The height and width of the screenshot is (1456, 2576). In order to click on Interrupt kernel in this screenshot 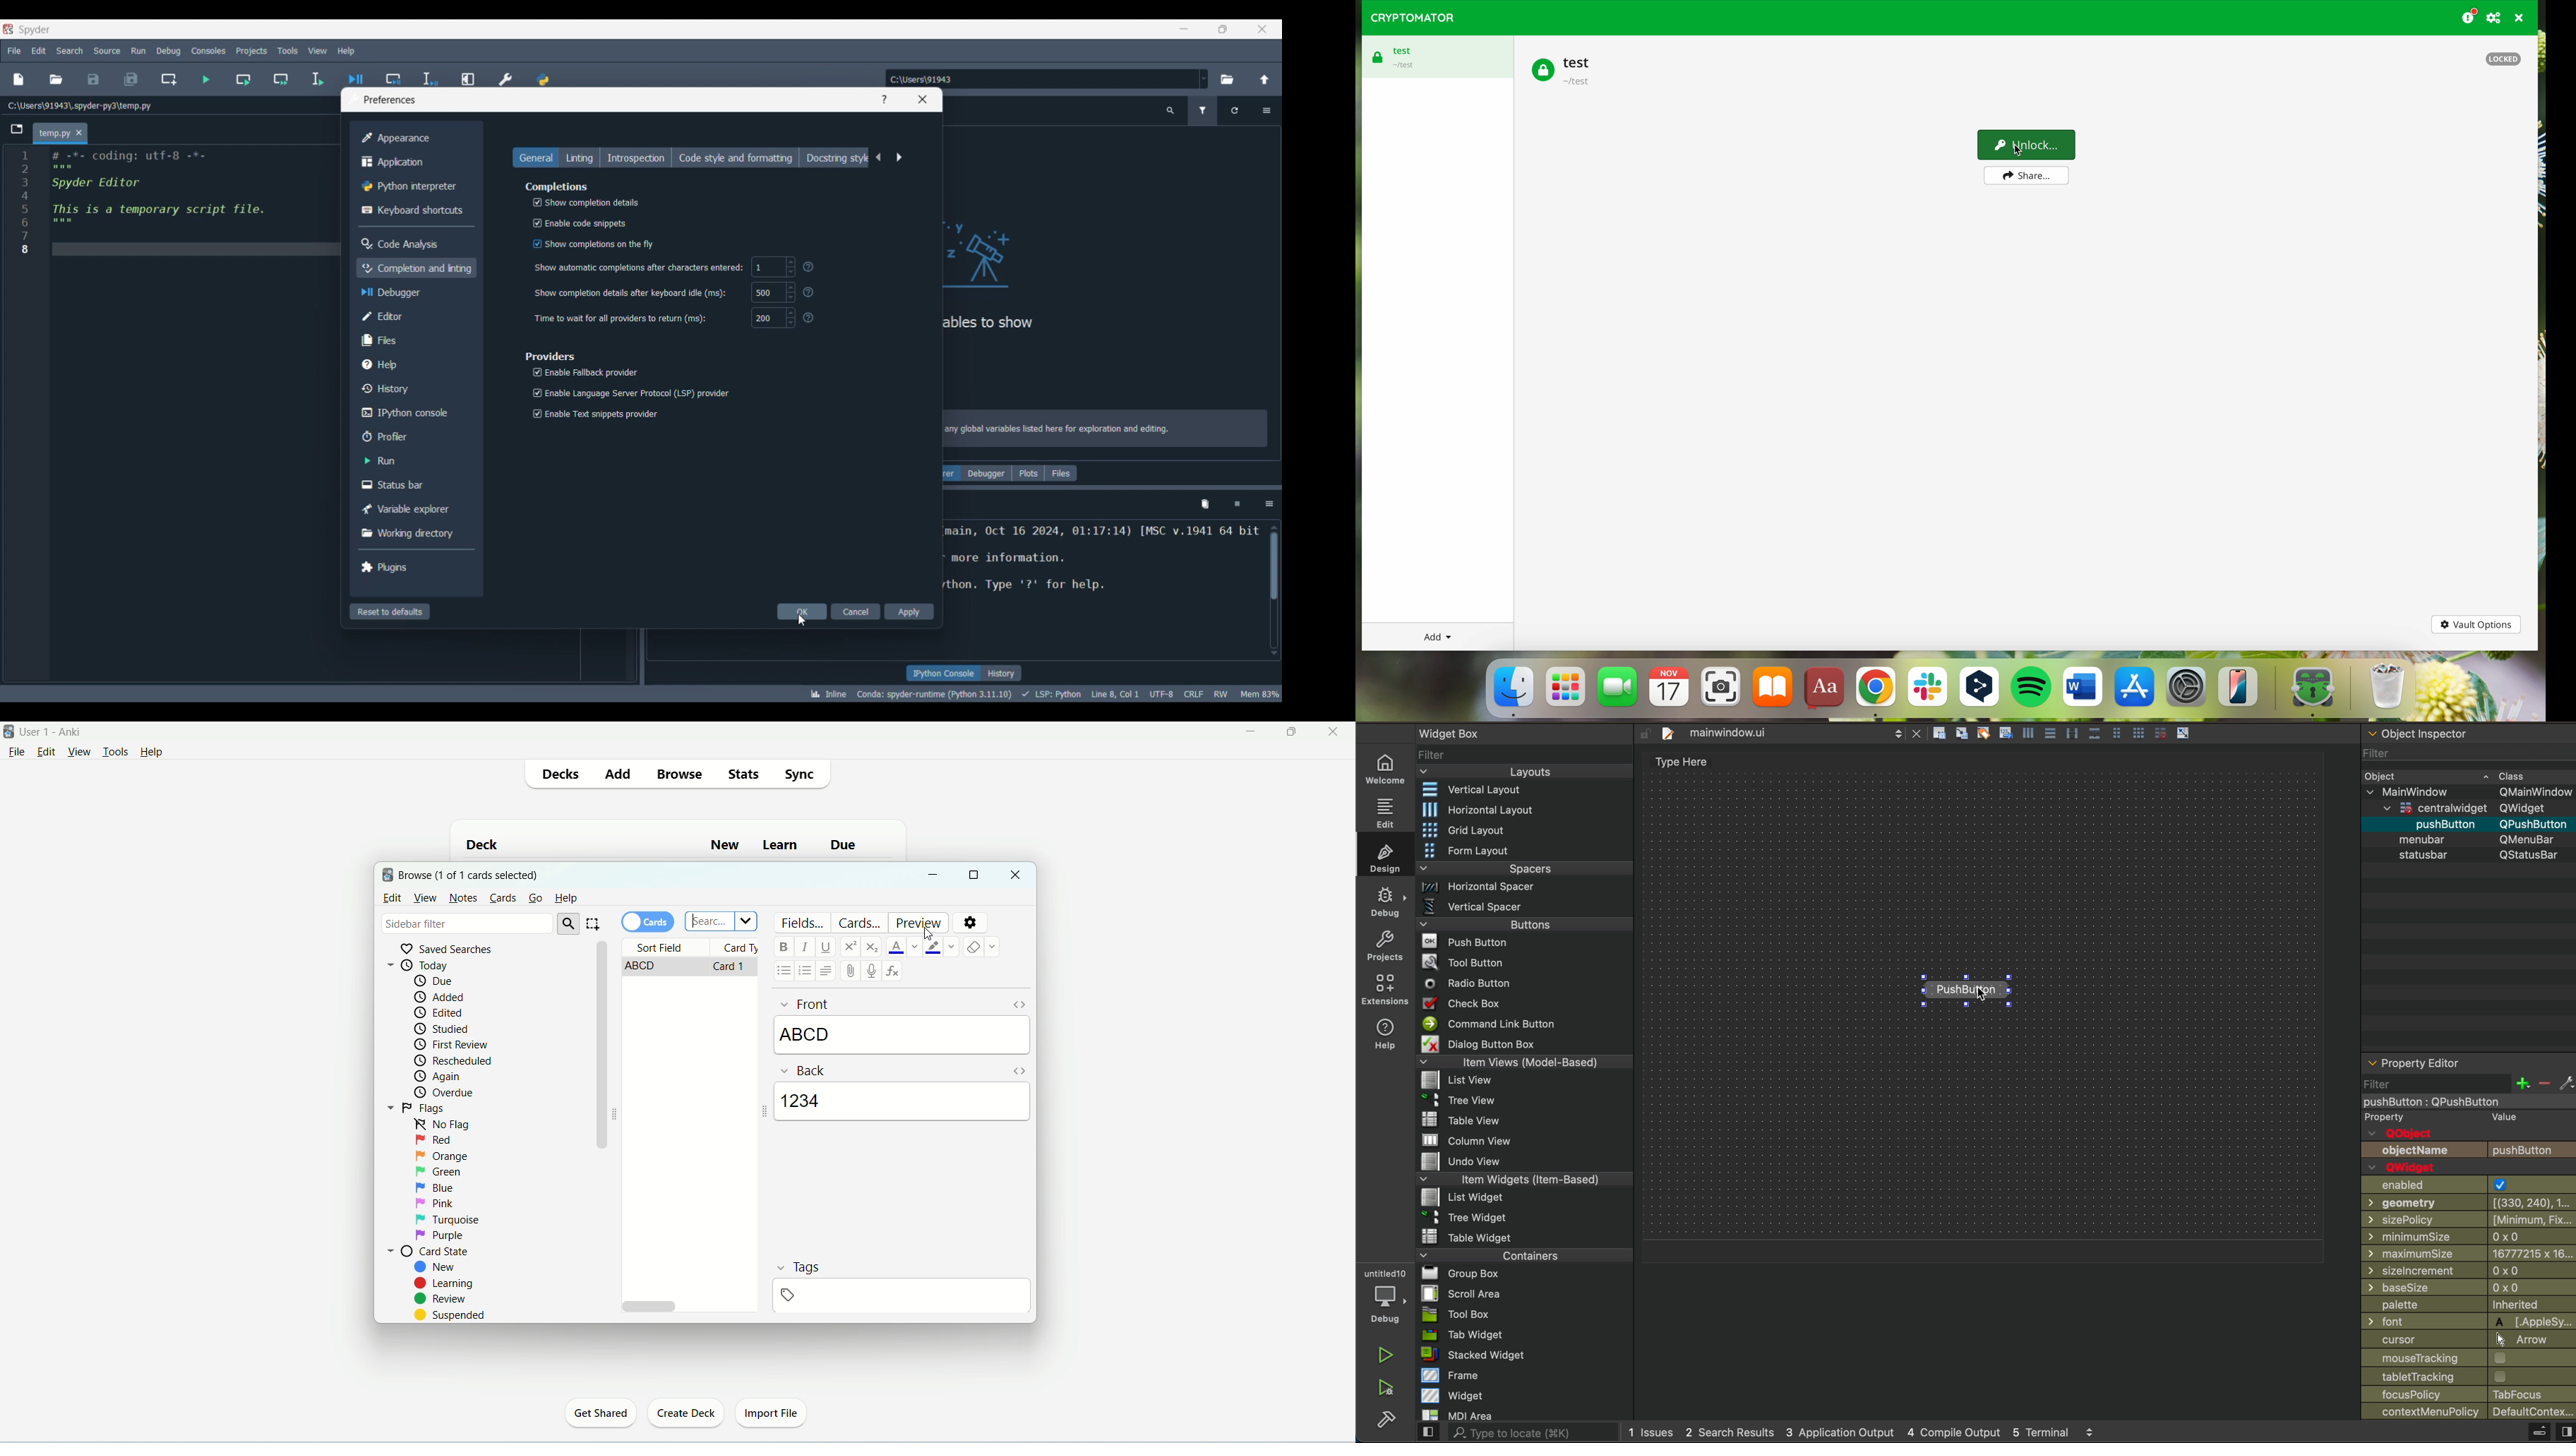, I will do `click(1238, 504)`.